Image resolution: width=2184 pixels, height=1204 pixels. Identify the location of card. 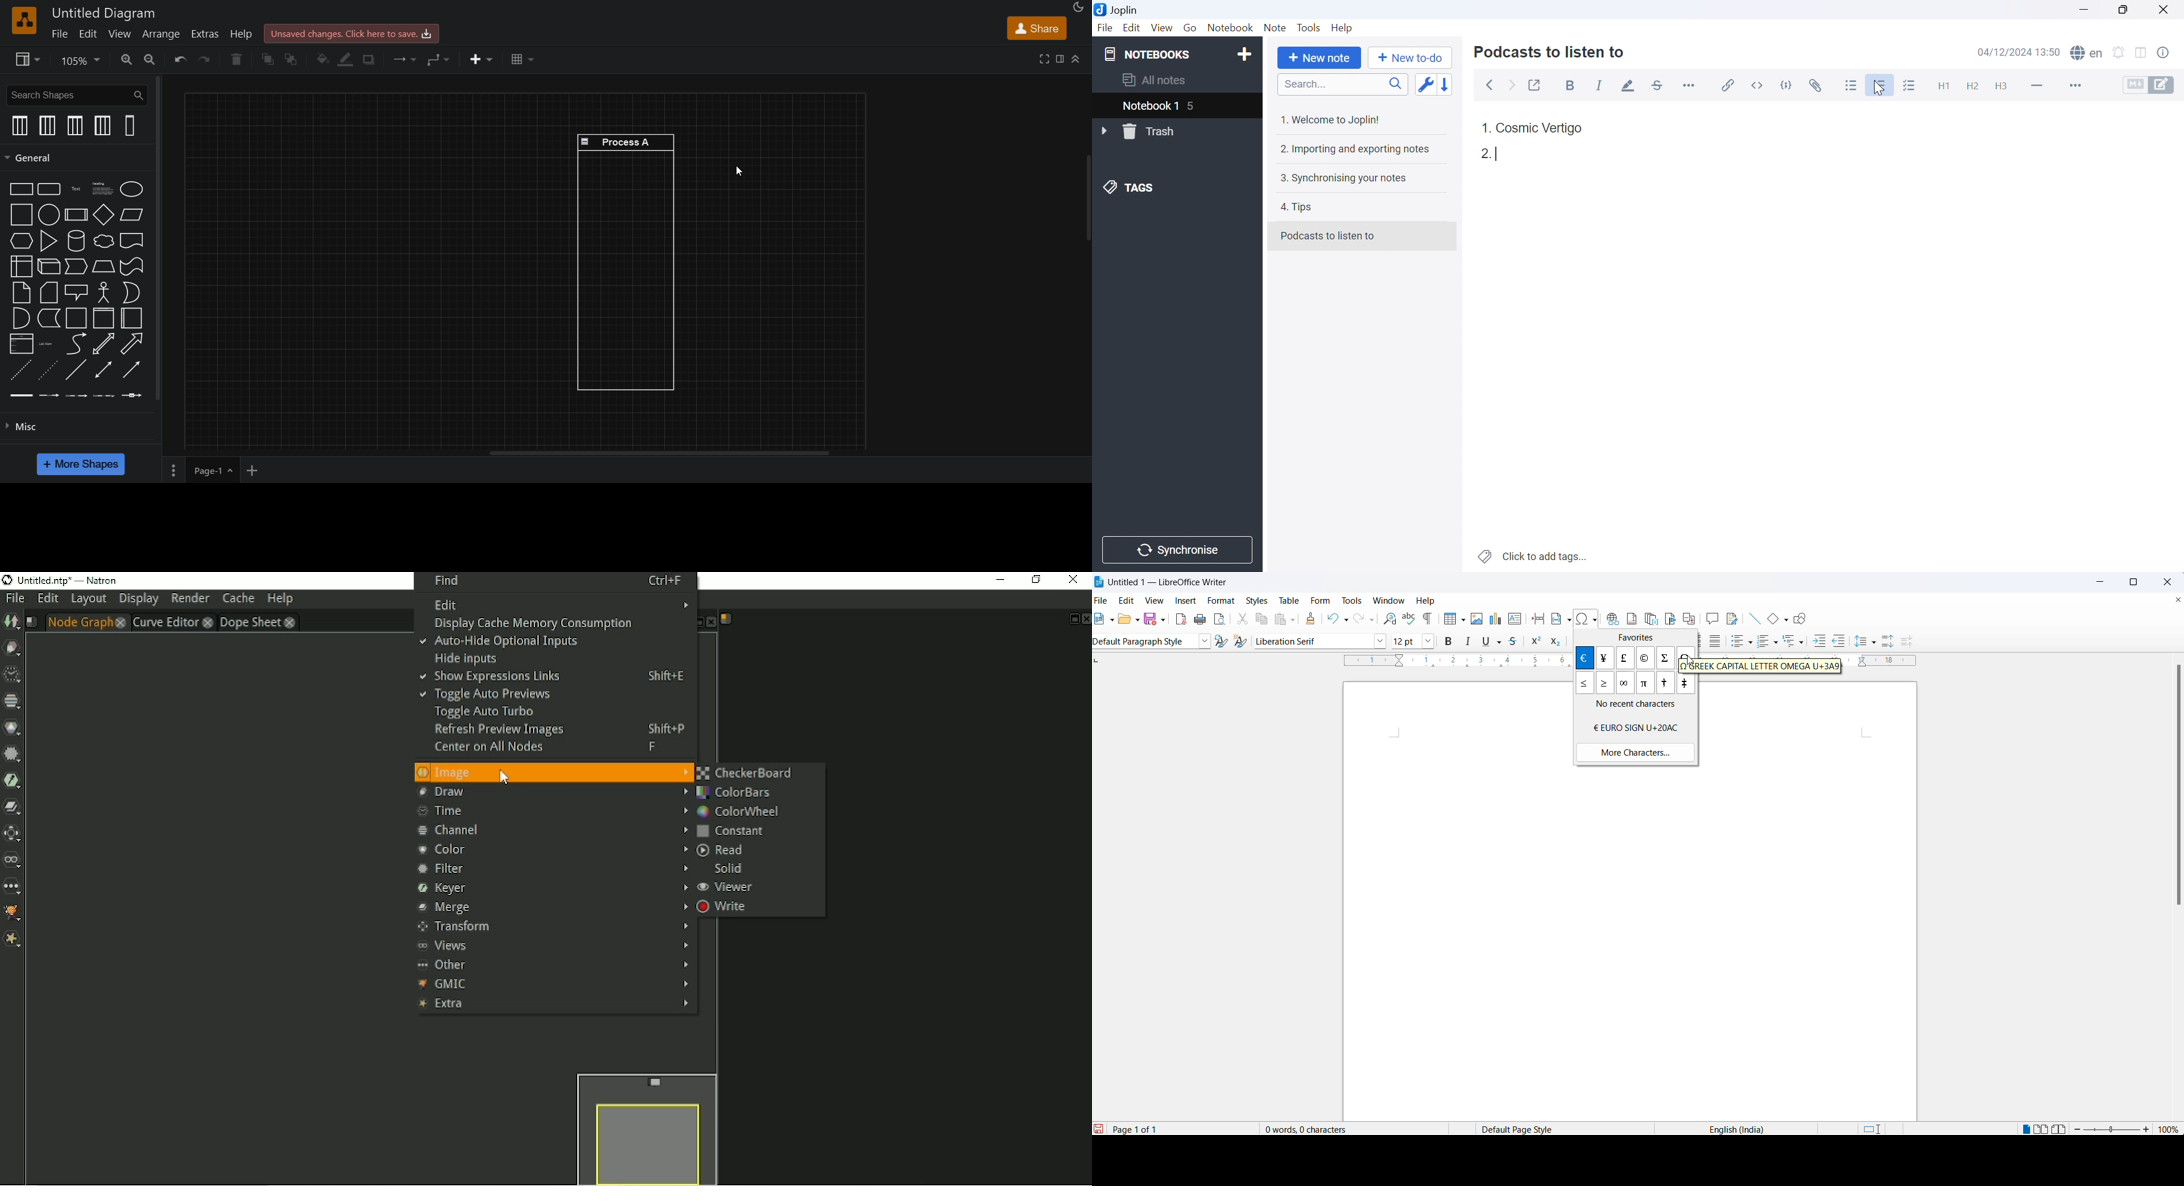
(48, 293).